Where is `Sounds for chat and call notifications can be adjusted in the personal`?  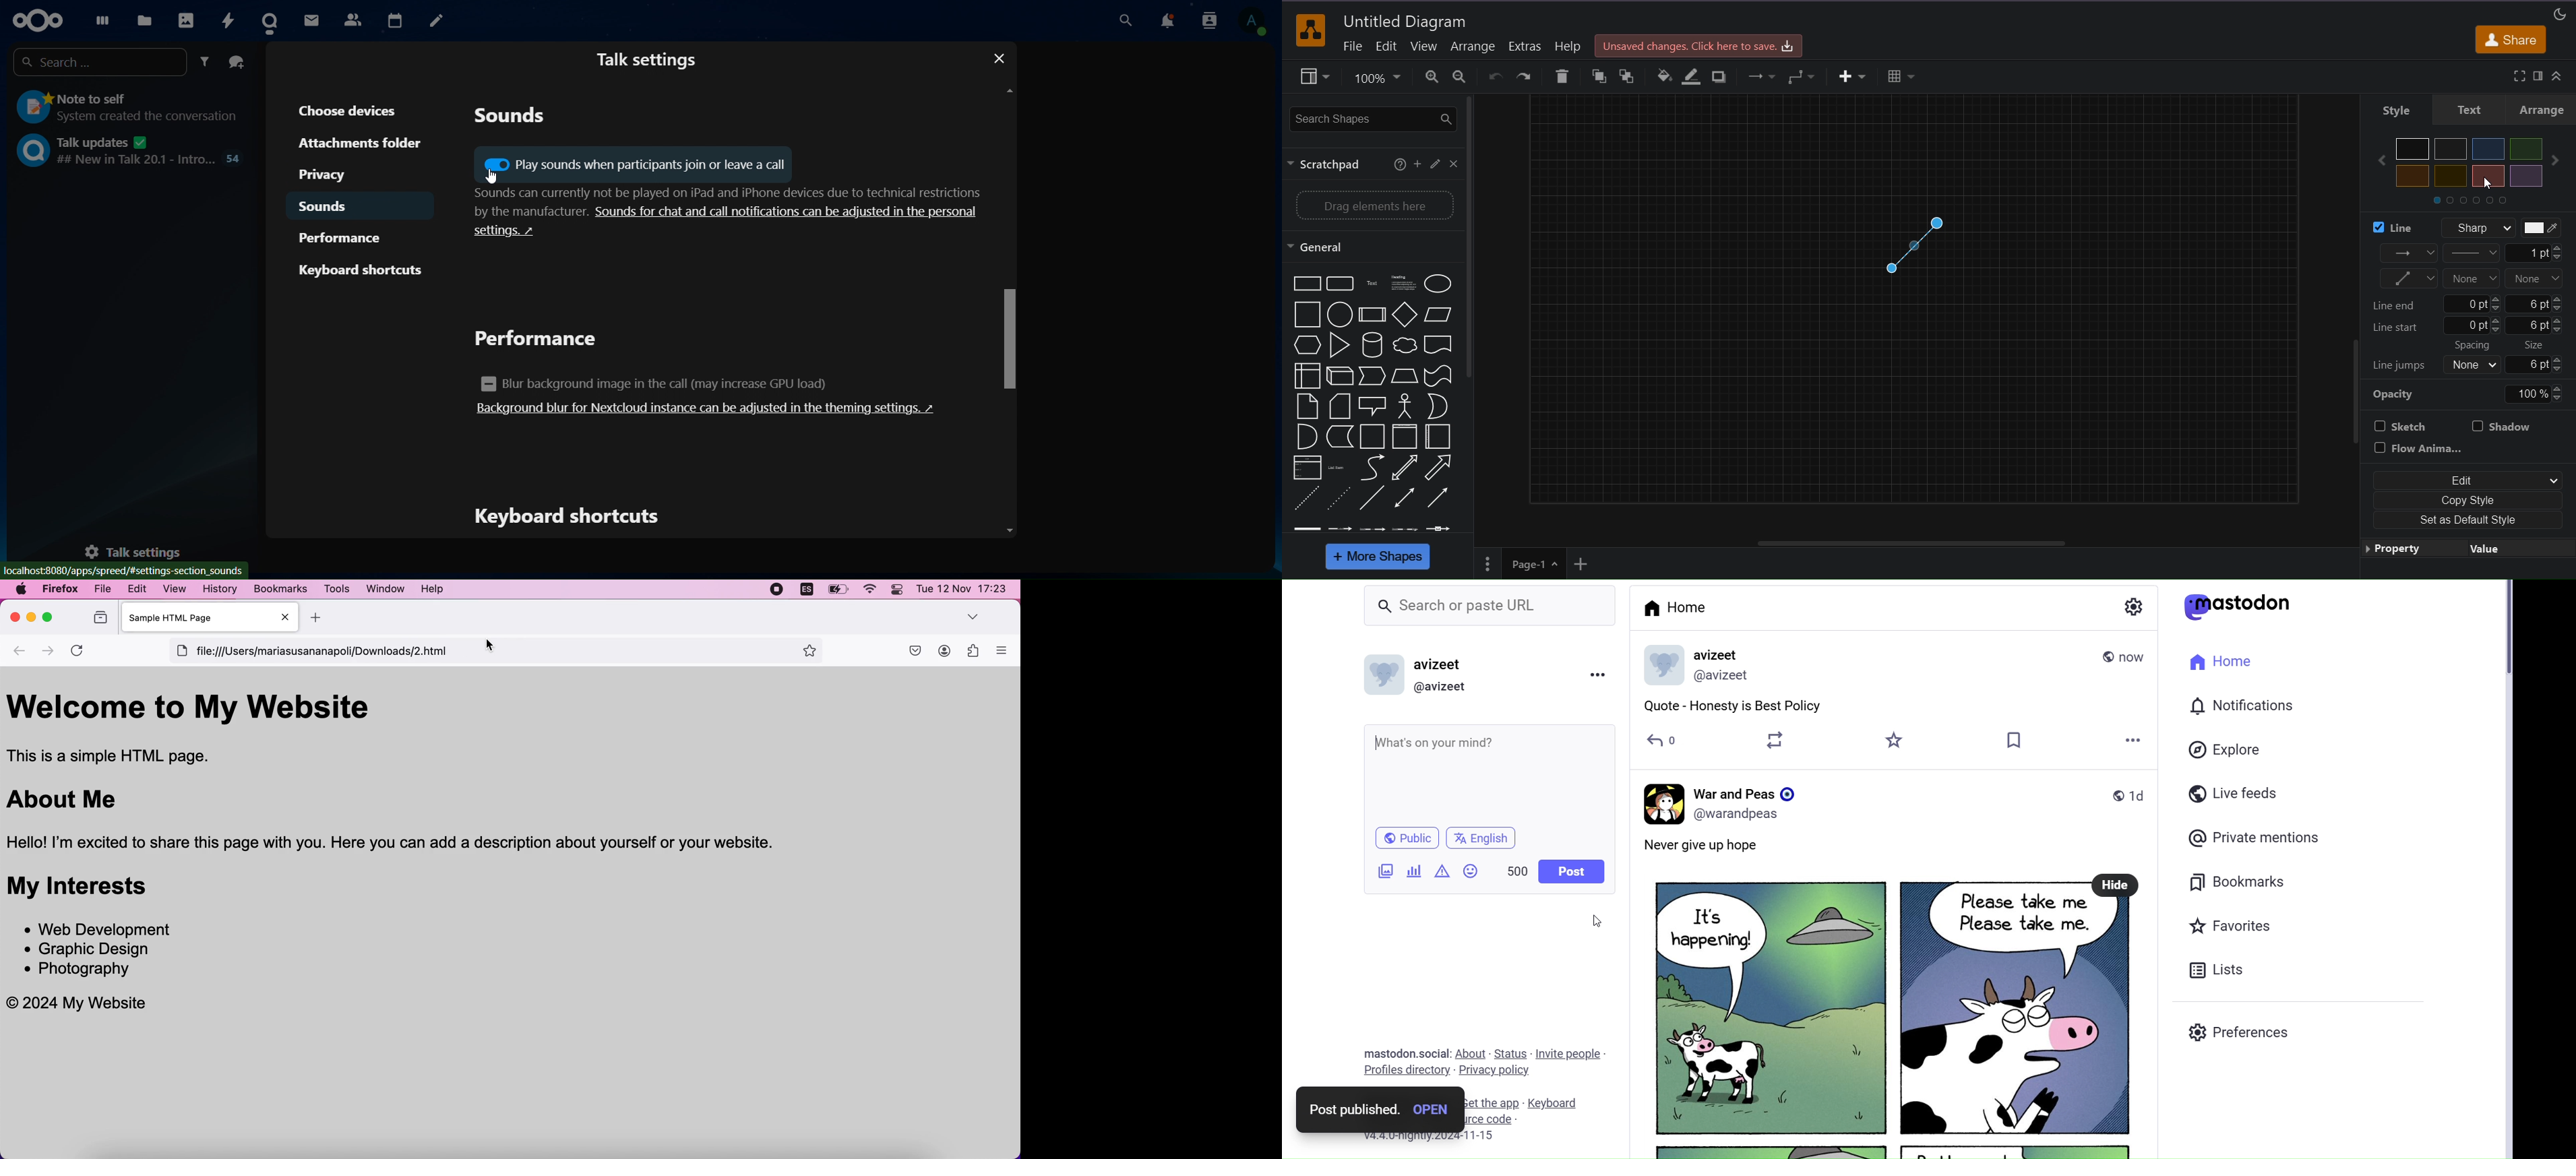 Sounds for chat and call notifications can be adjusted in the personal is located at coordinates (789, 212).